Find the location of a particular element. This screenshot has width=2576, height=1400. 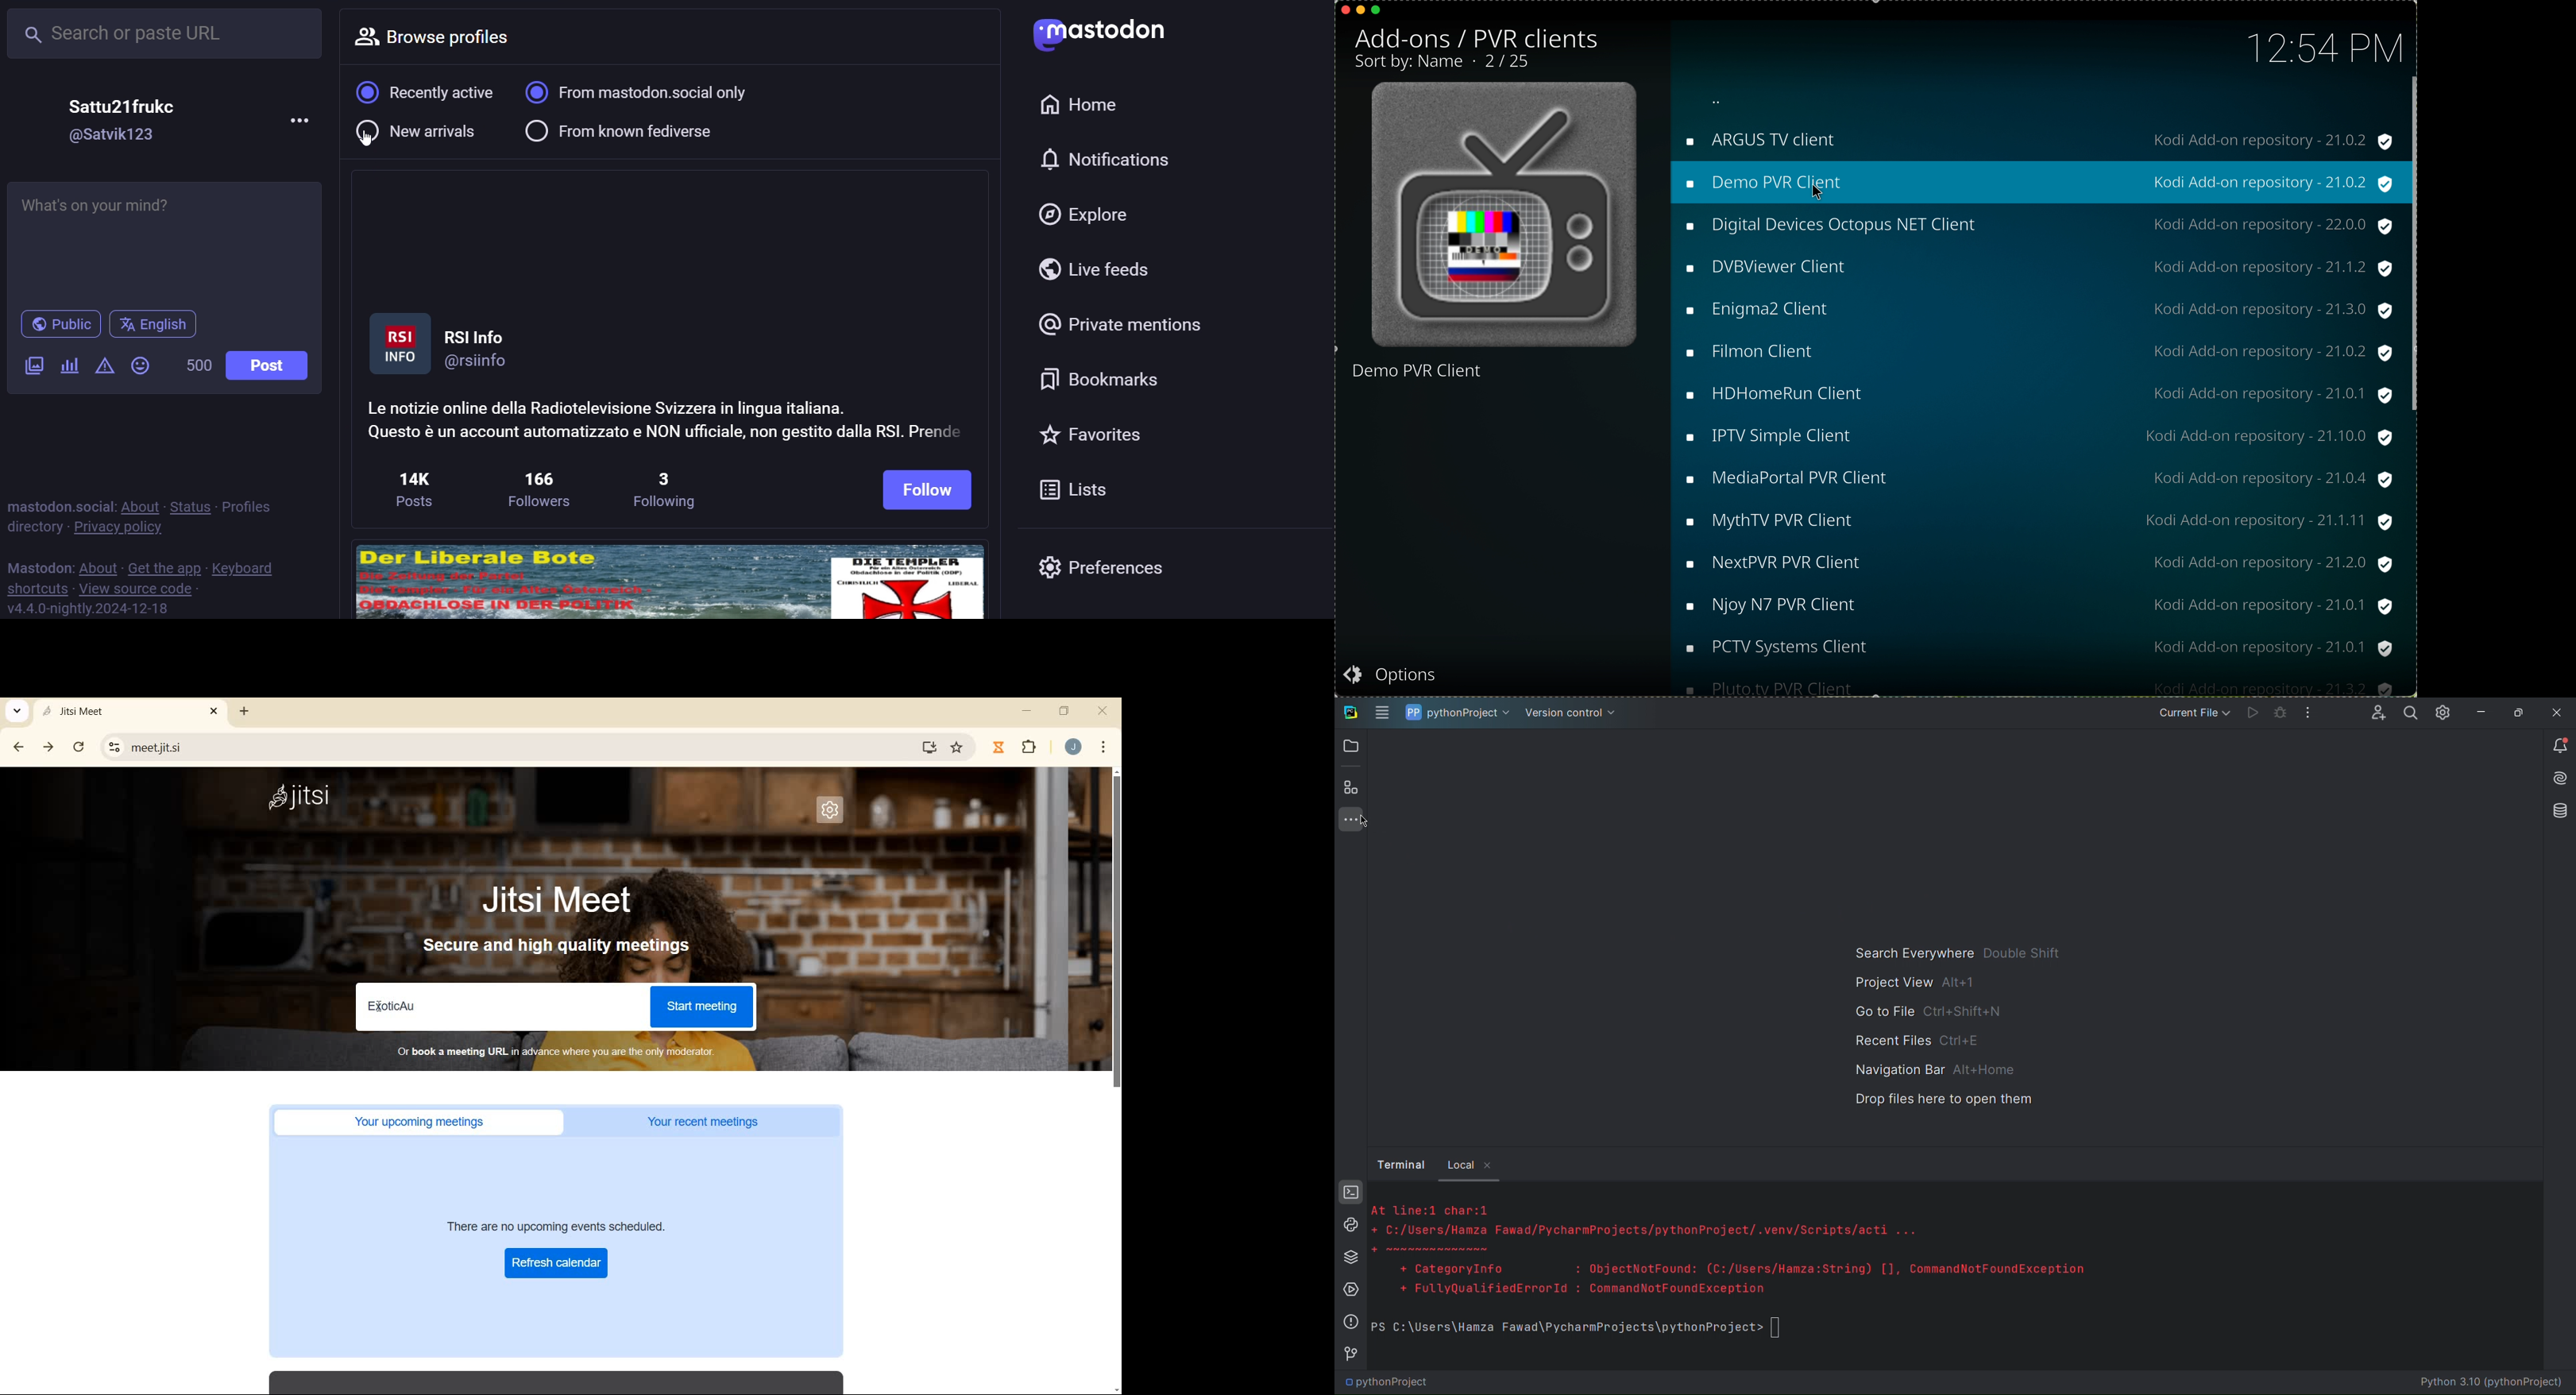

21.0.1 is located at coordinates (2344, 607).